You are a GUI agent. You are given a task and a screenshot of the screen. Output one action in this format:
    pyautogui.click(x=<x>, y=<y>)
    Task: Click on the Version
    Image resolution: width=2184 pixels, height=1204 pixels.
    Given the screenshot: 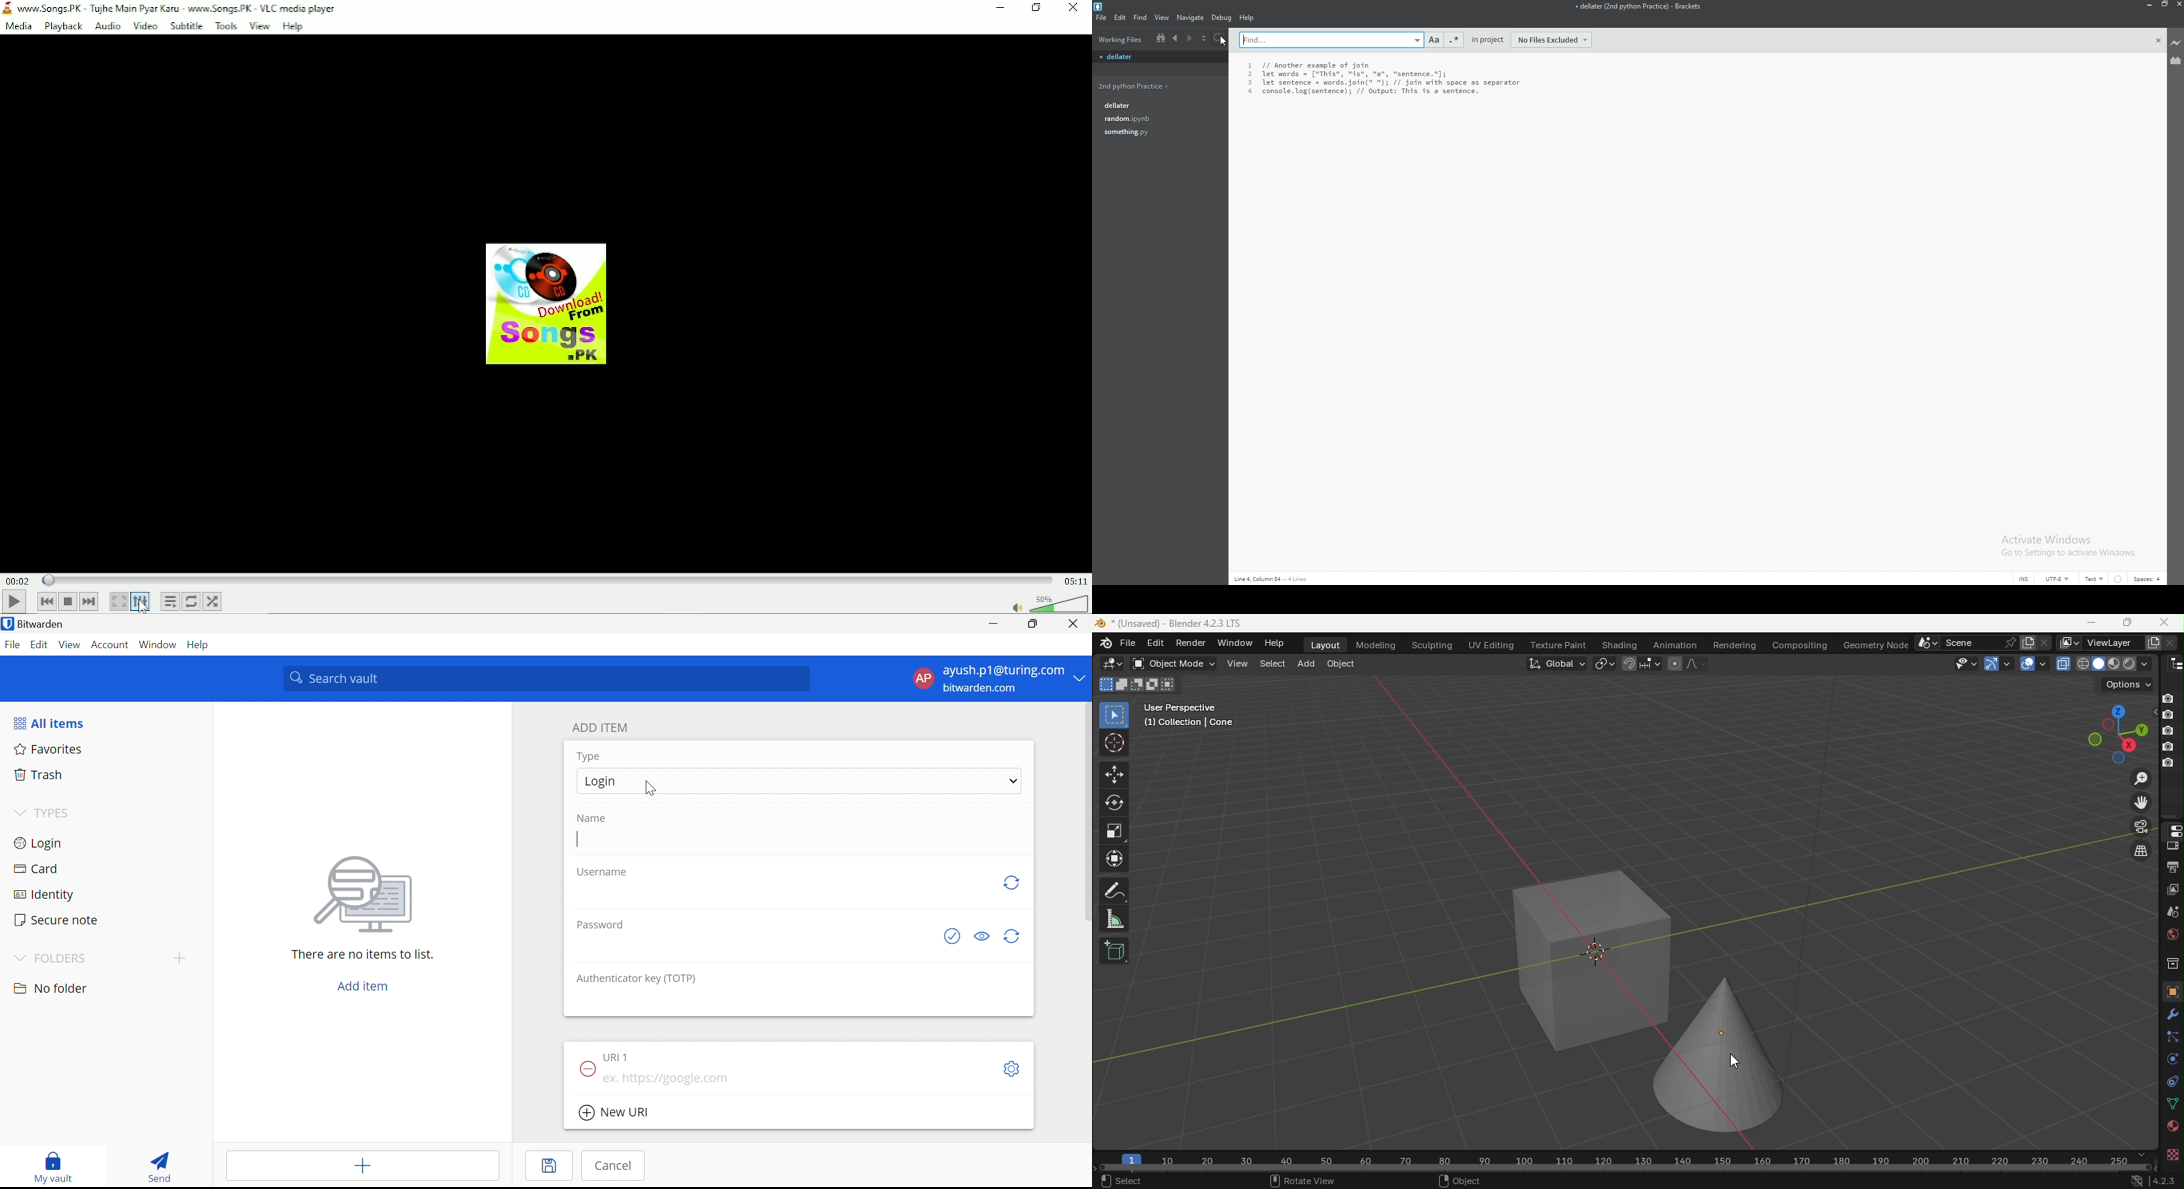 What is the action you would take?
    pyautogui.click(x=2165, y=1182)
    